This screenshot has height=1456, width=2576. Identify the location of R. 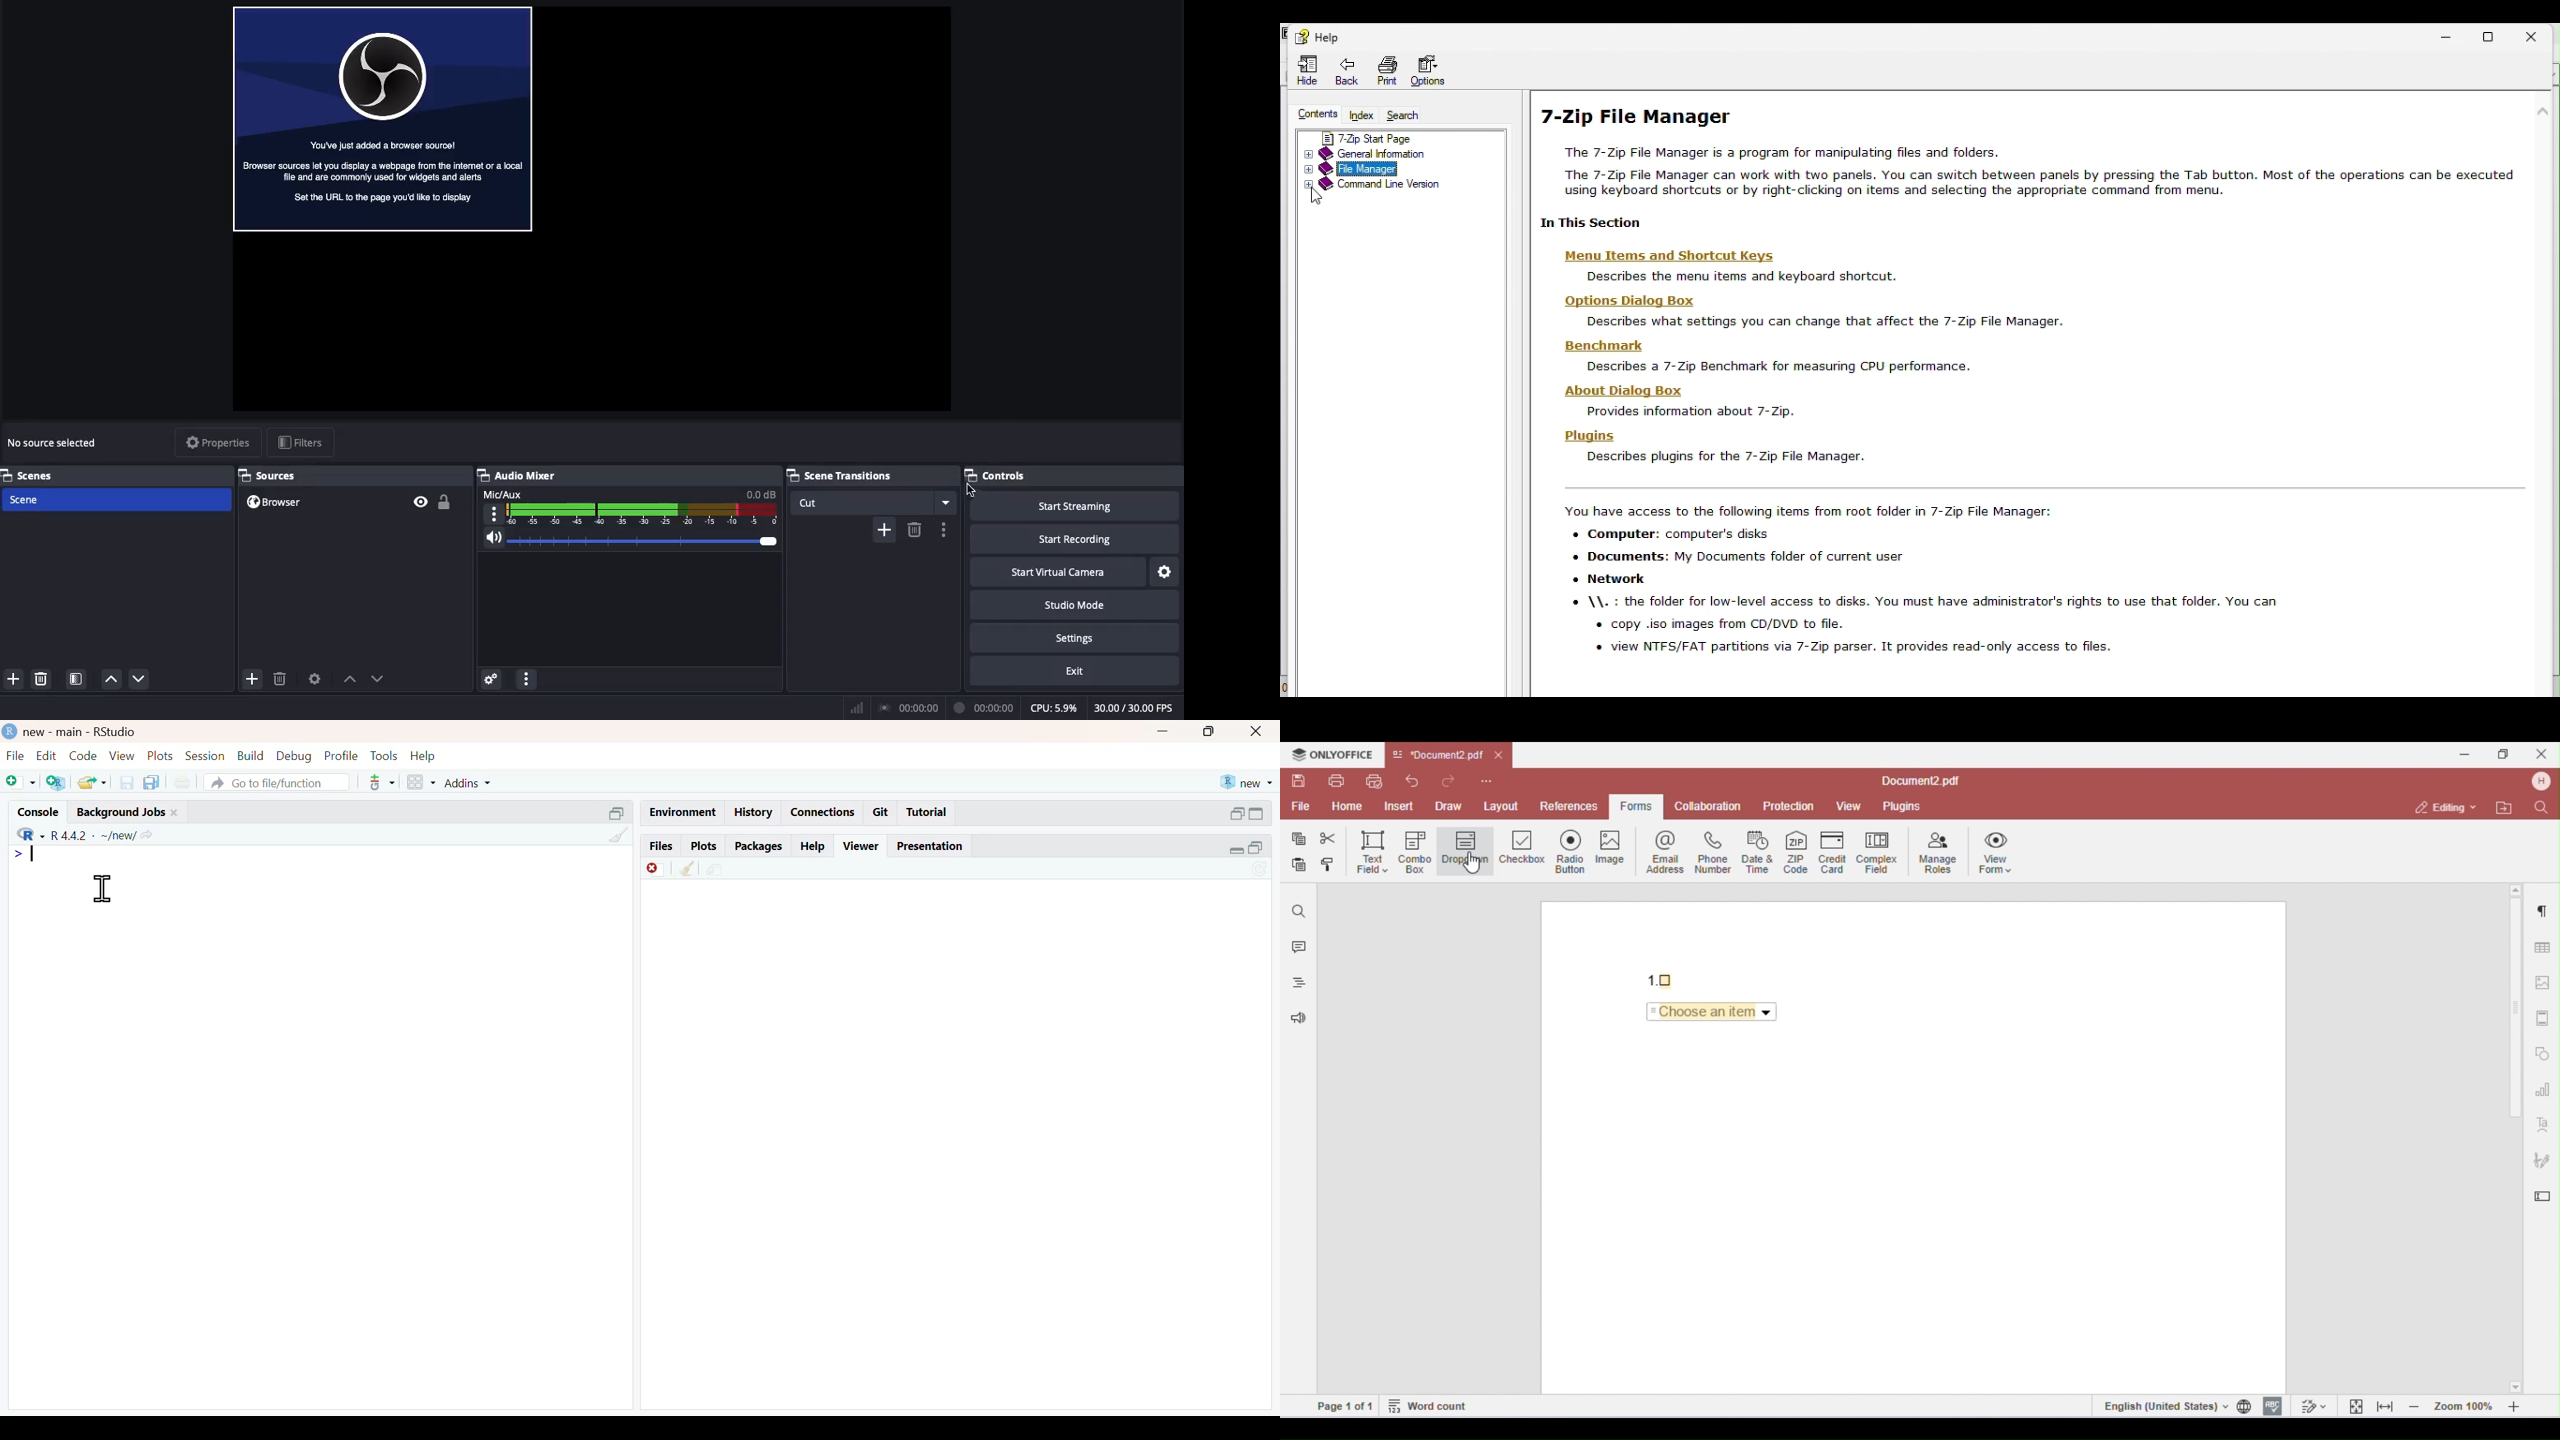
(32, 833).